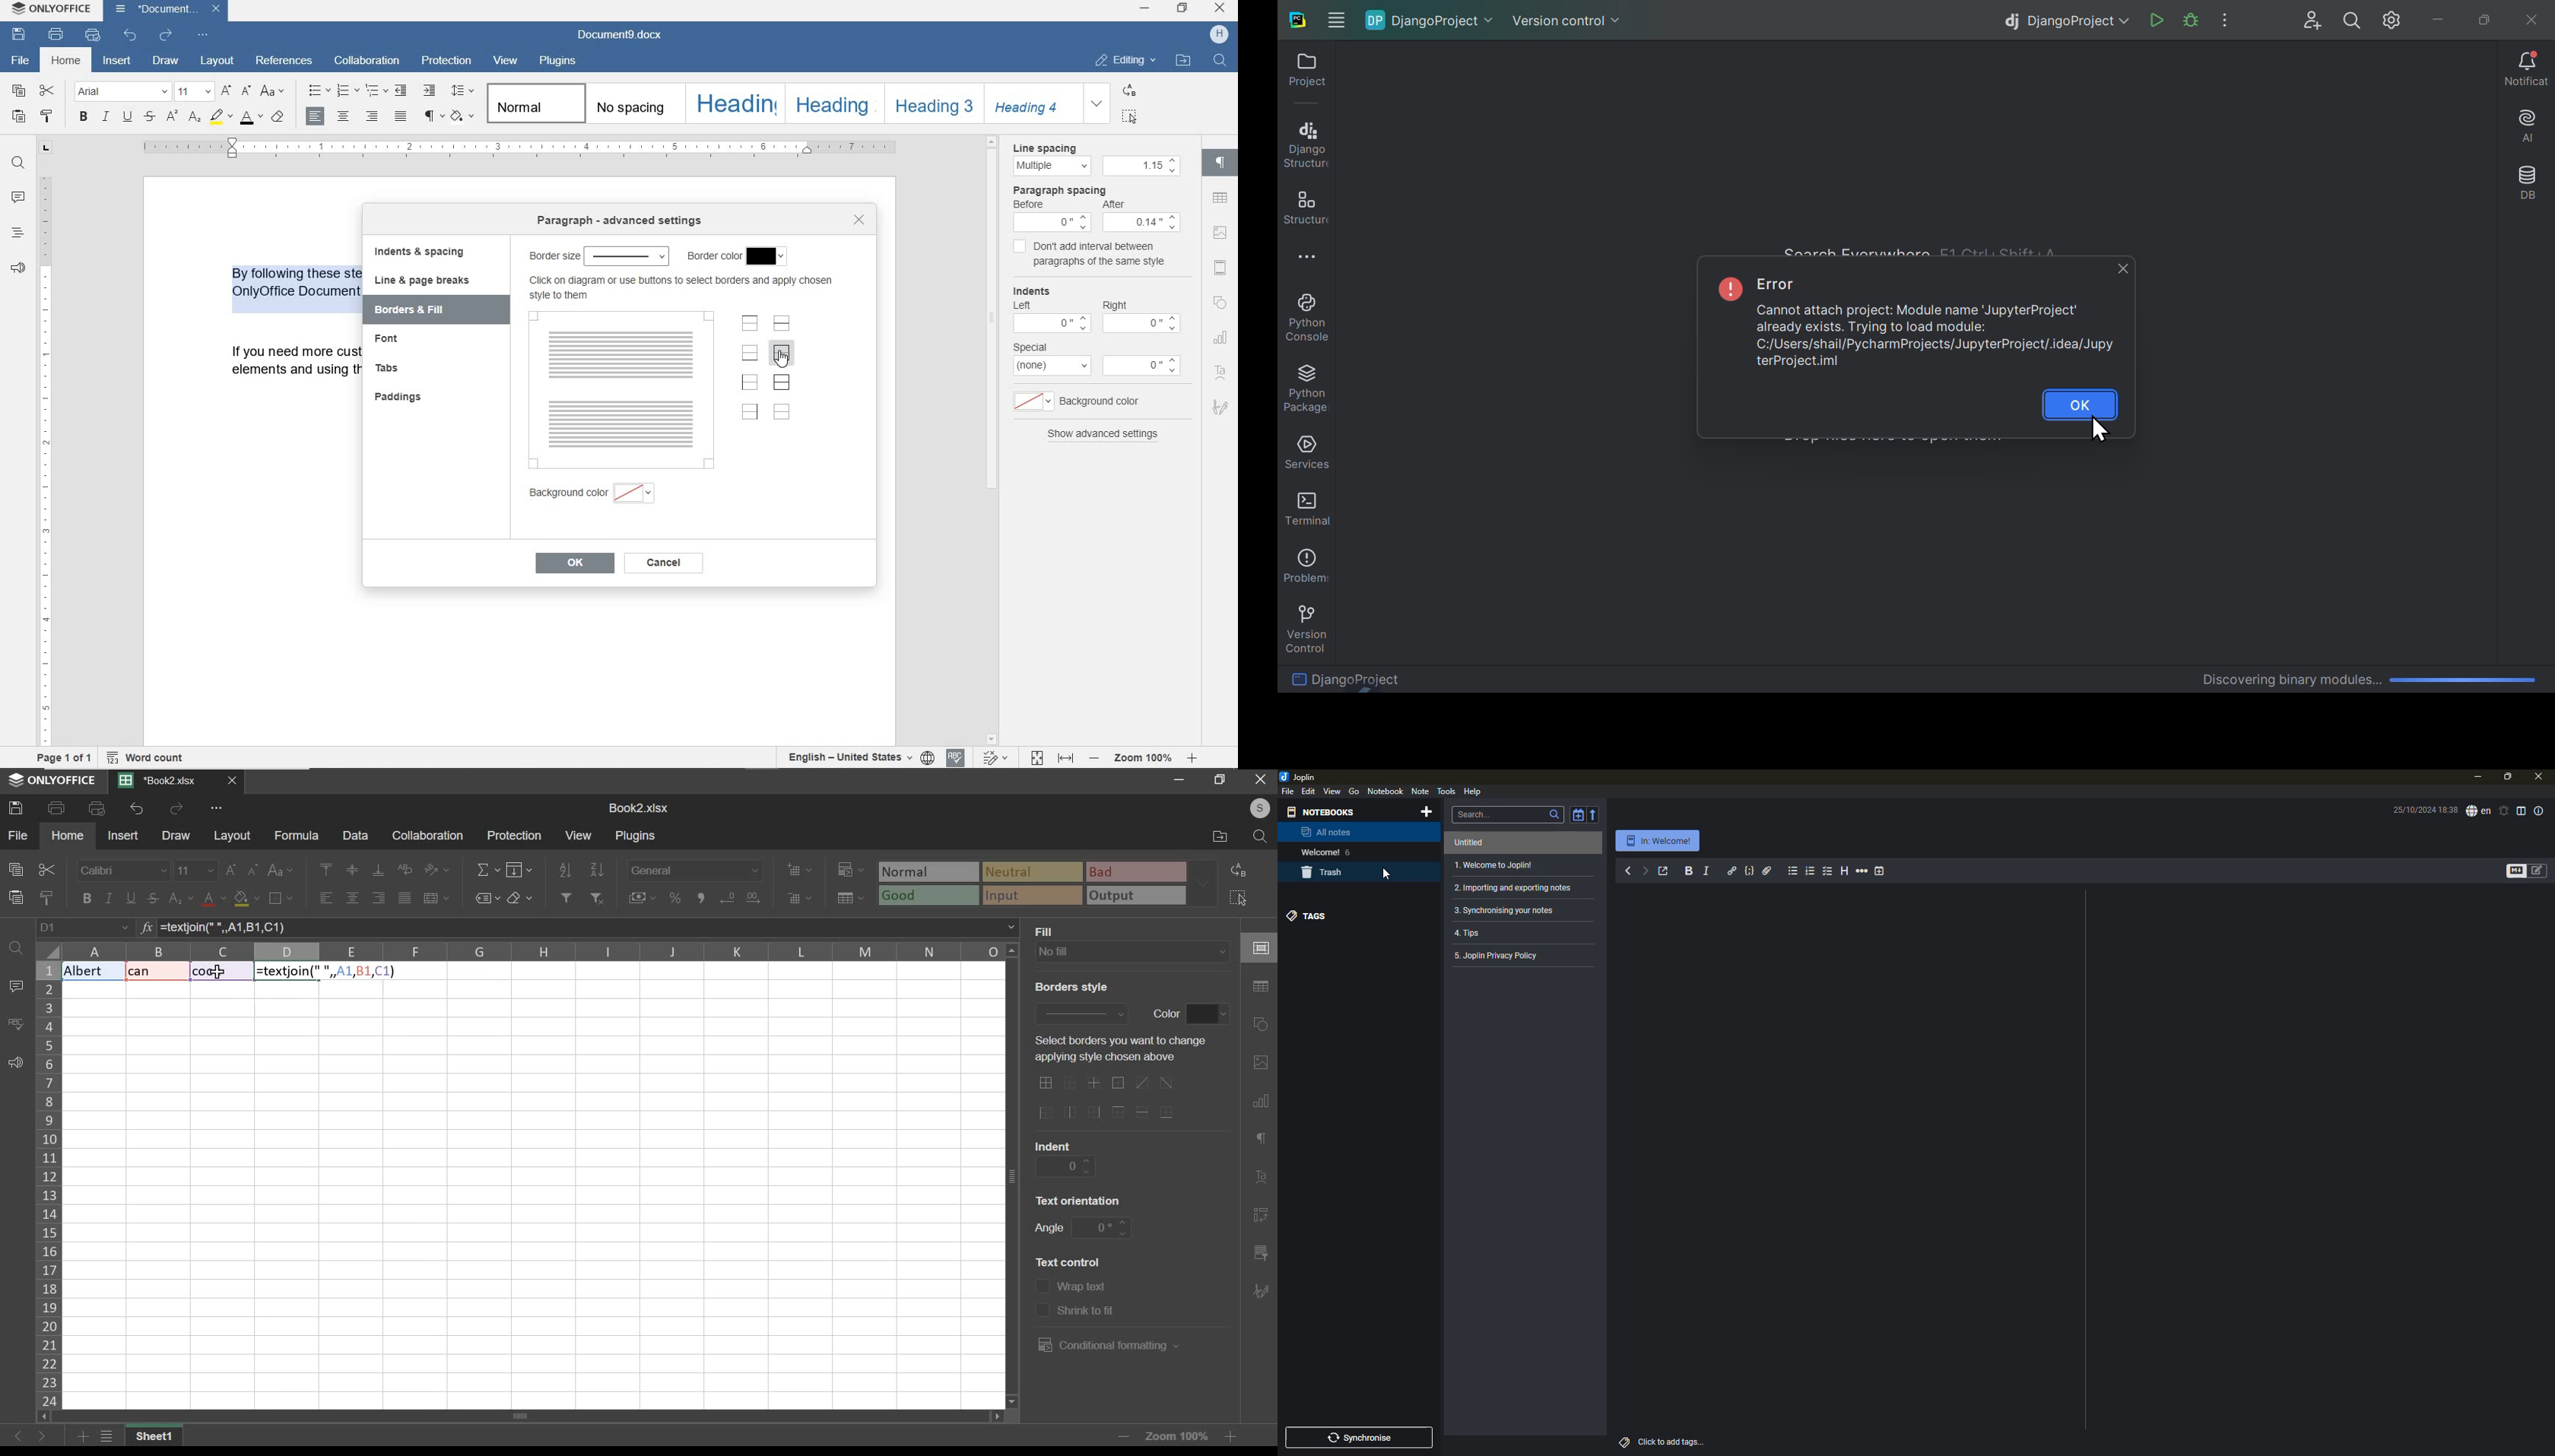  Describe the element at coordinates (573, 564) in the screenshot. I see `ok` at that location.